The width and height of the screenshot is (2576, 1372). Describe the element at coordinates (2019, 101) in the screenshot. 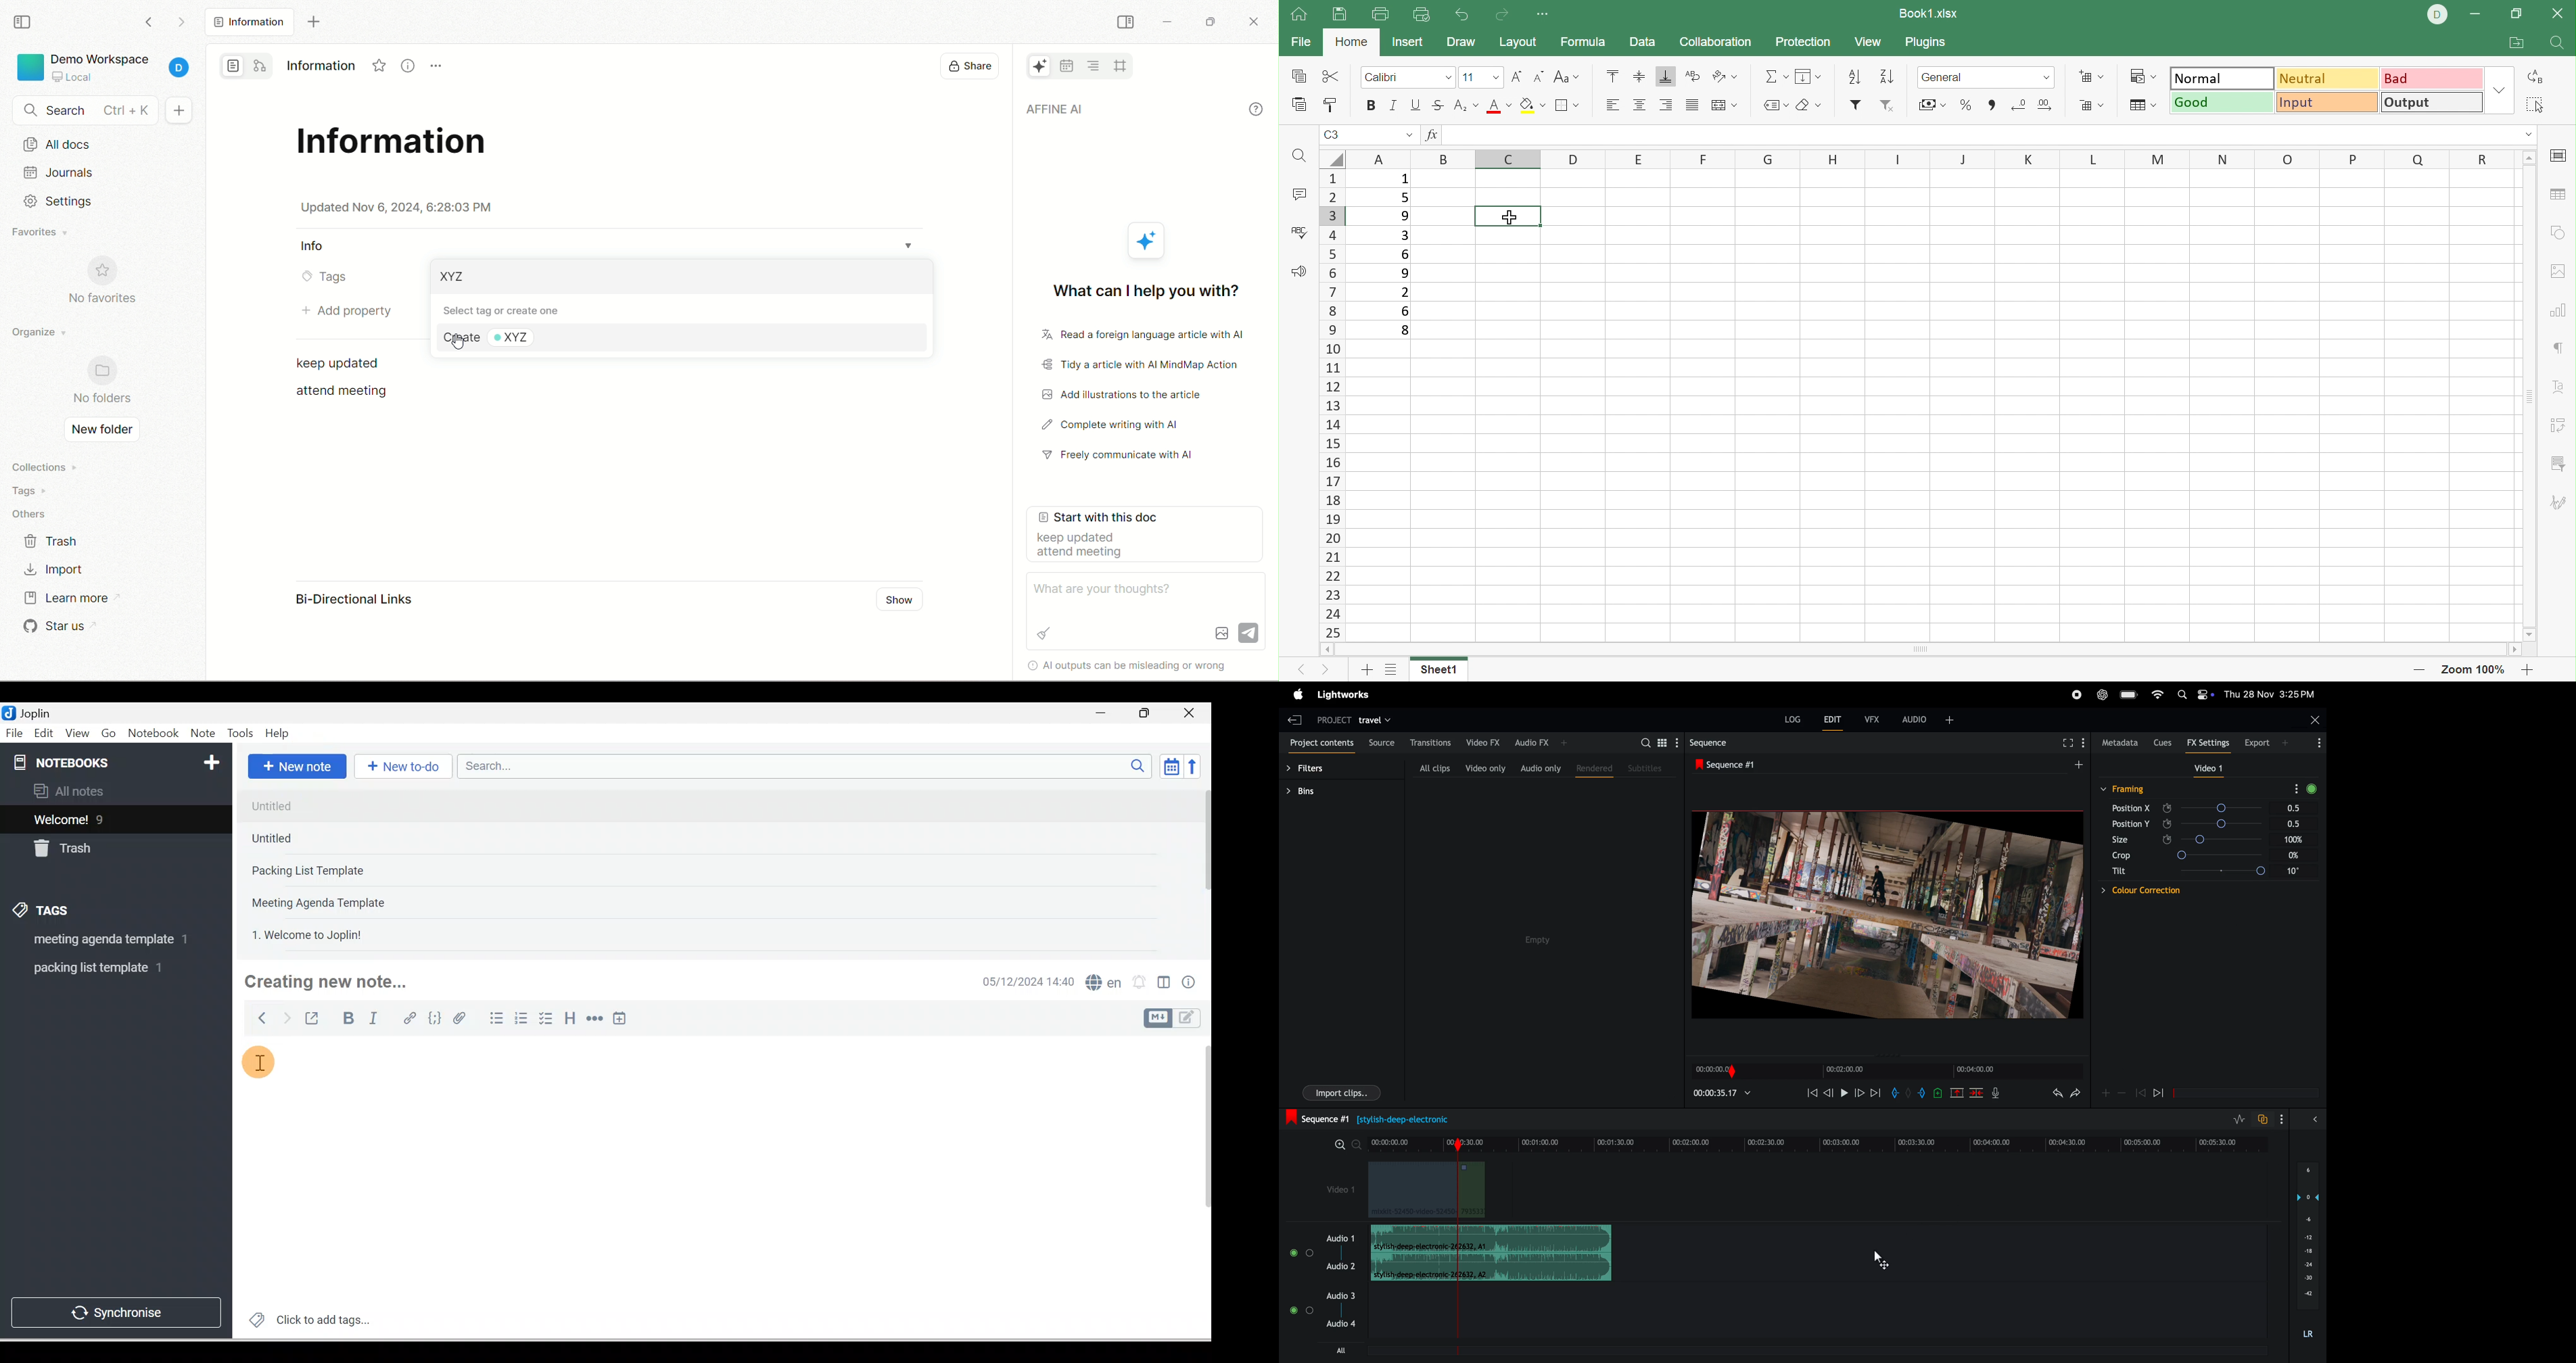

I see `Decrease decimal` at that location.